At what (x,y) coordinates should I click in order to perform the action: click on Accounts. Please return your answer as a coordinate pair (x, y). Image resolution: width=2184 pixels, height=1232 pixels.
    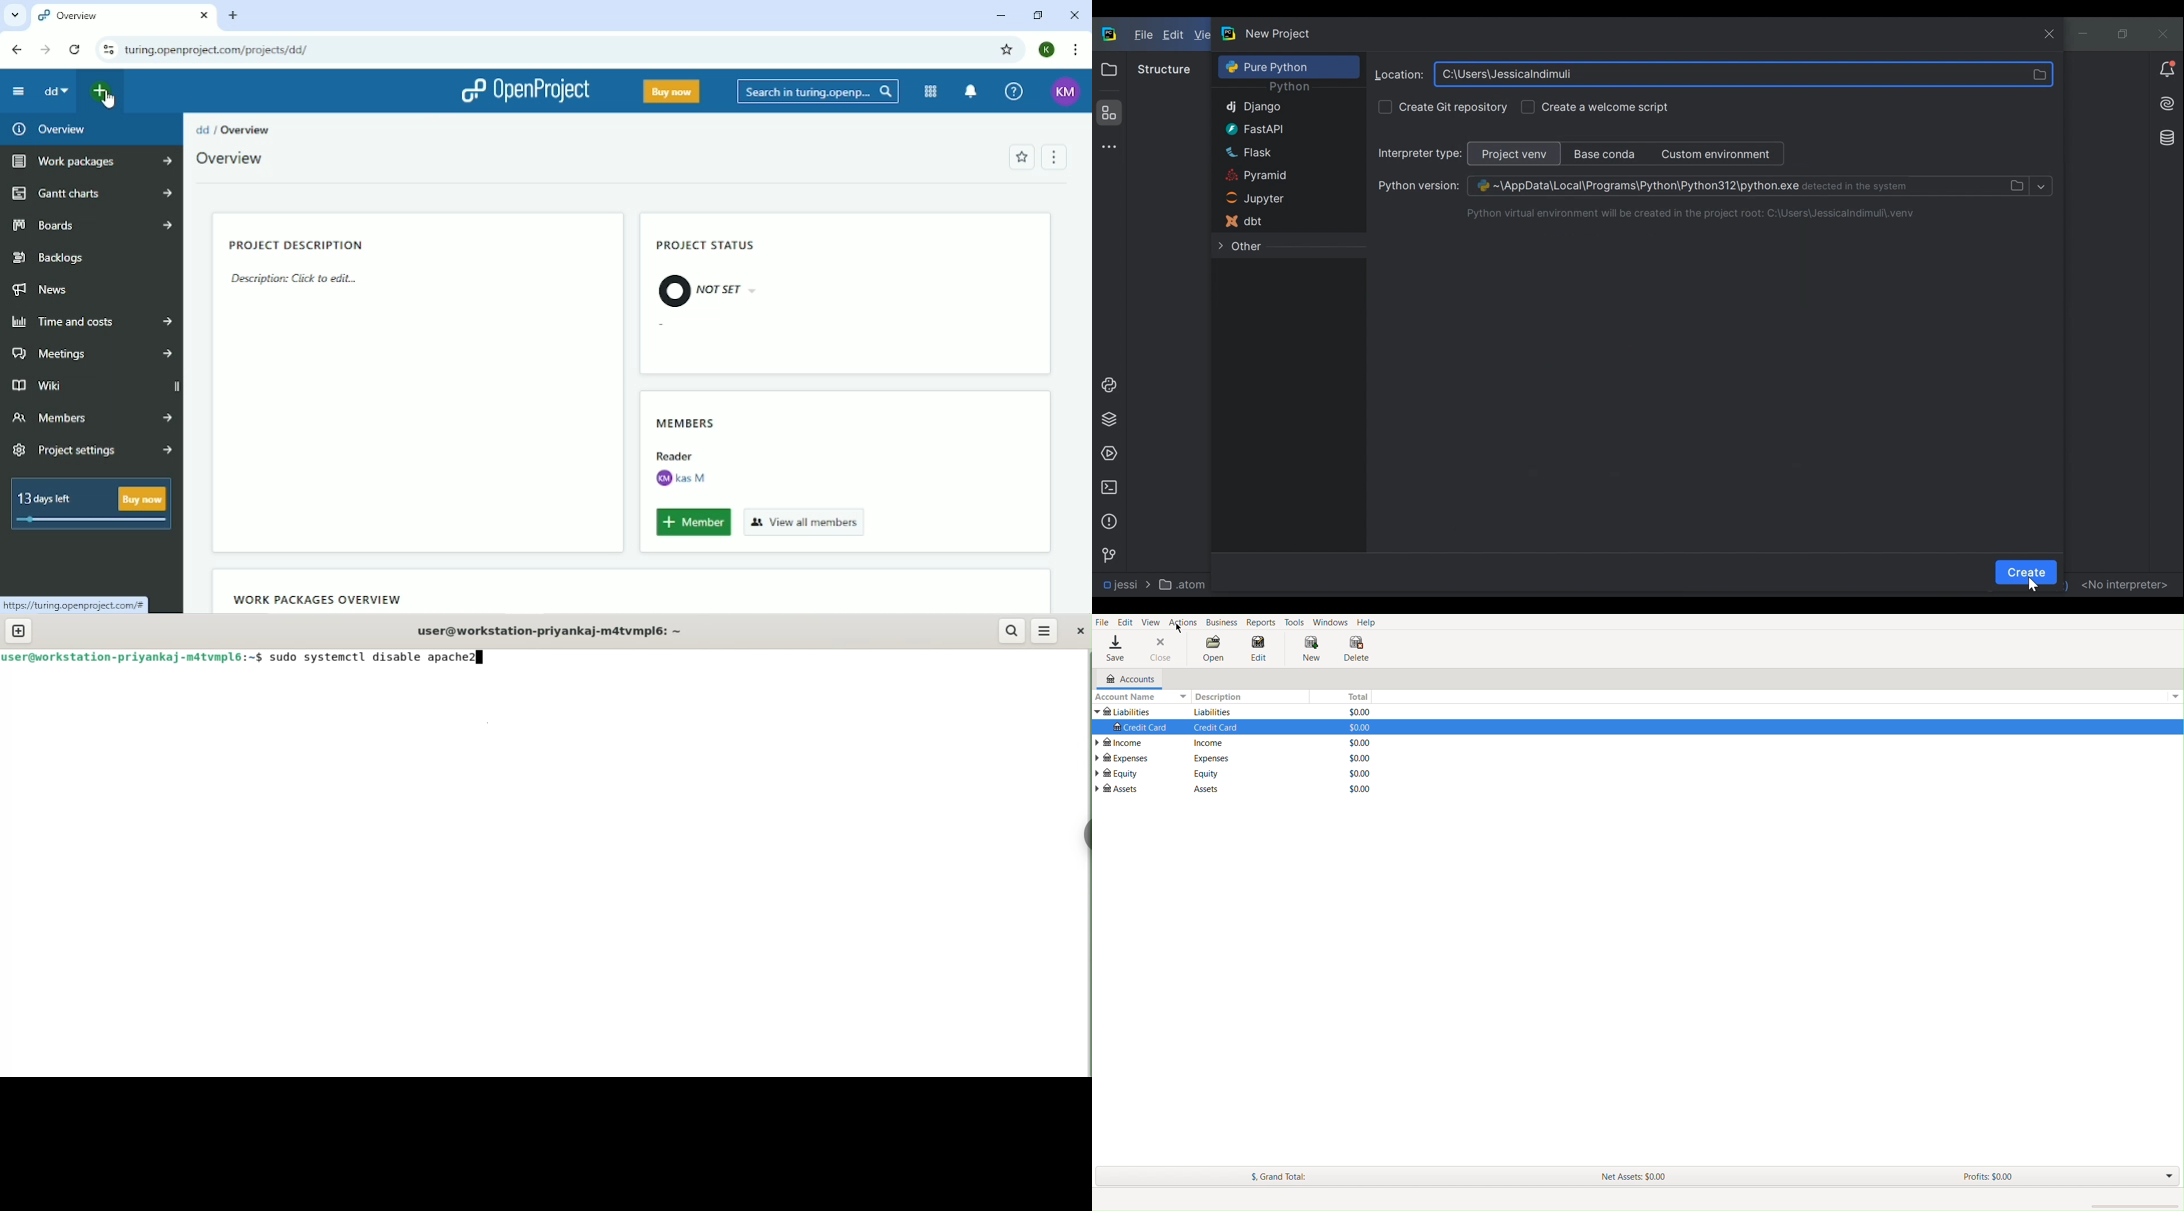
    Looking at the image, I should click on (1126, 679).